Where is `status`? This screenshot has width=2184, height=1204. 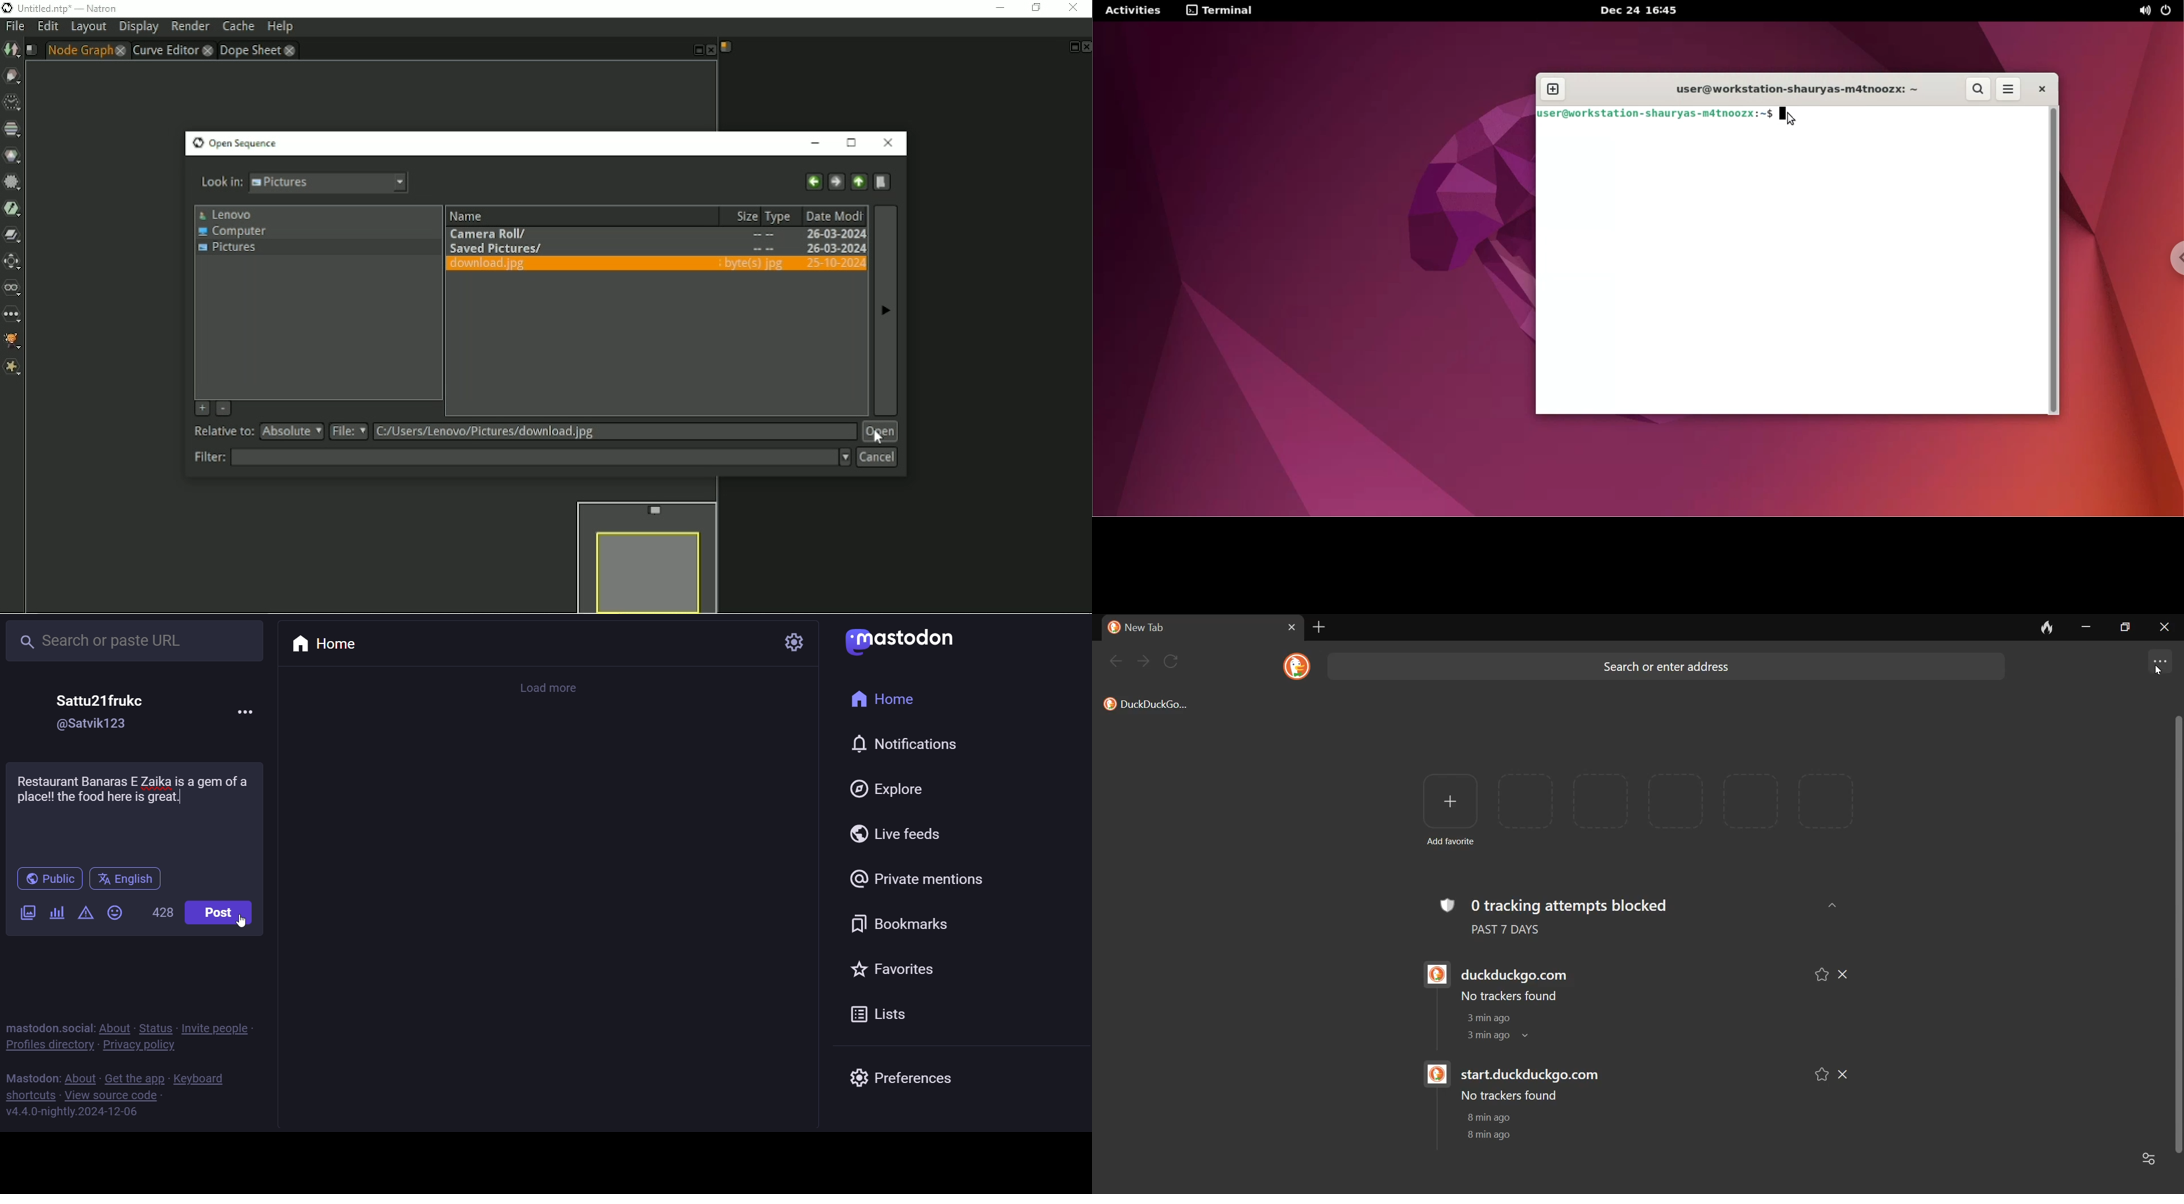 status is located at coordinates (156, 1027).